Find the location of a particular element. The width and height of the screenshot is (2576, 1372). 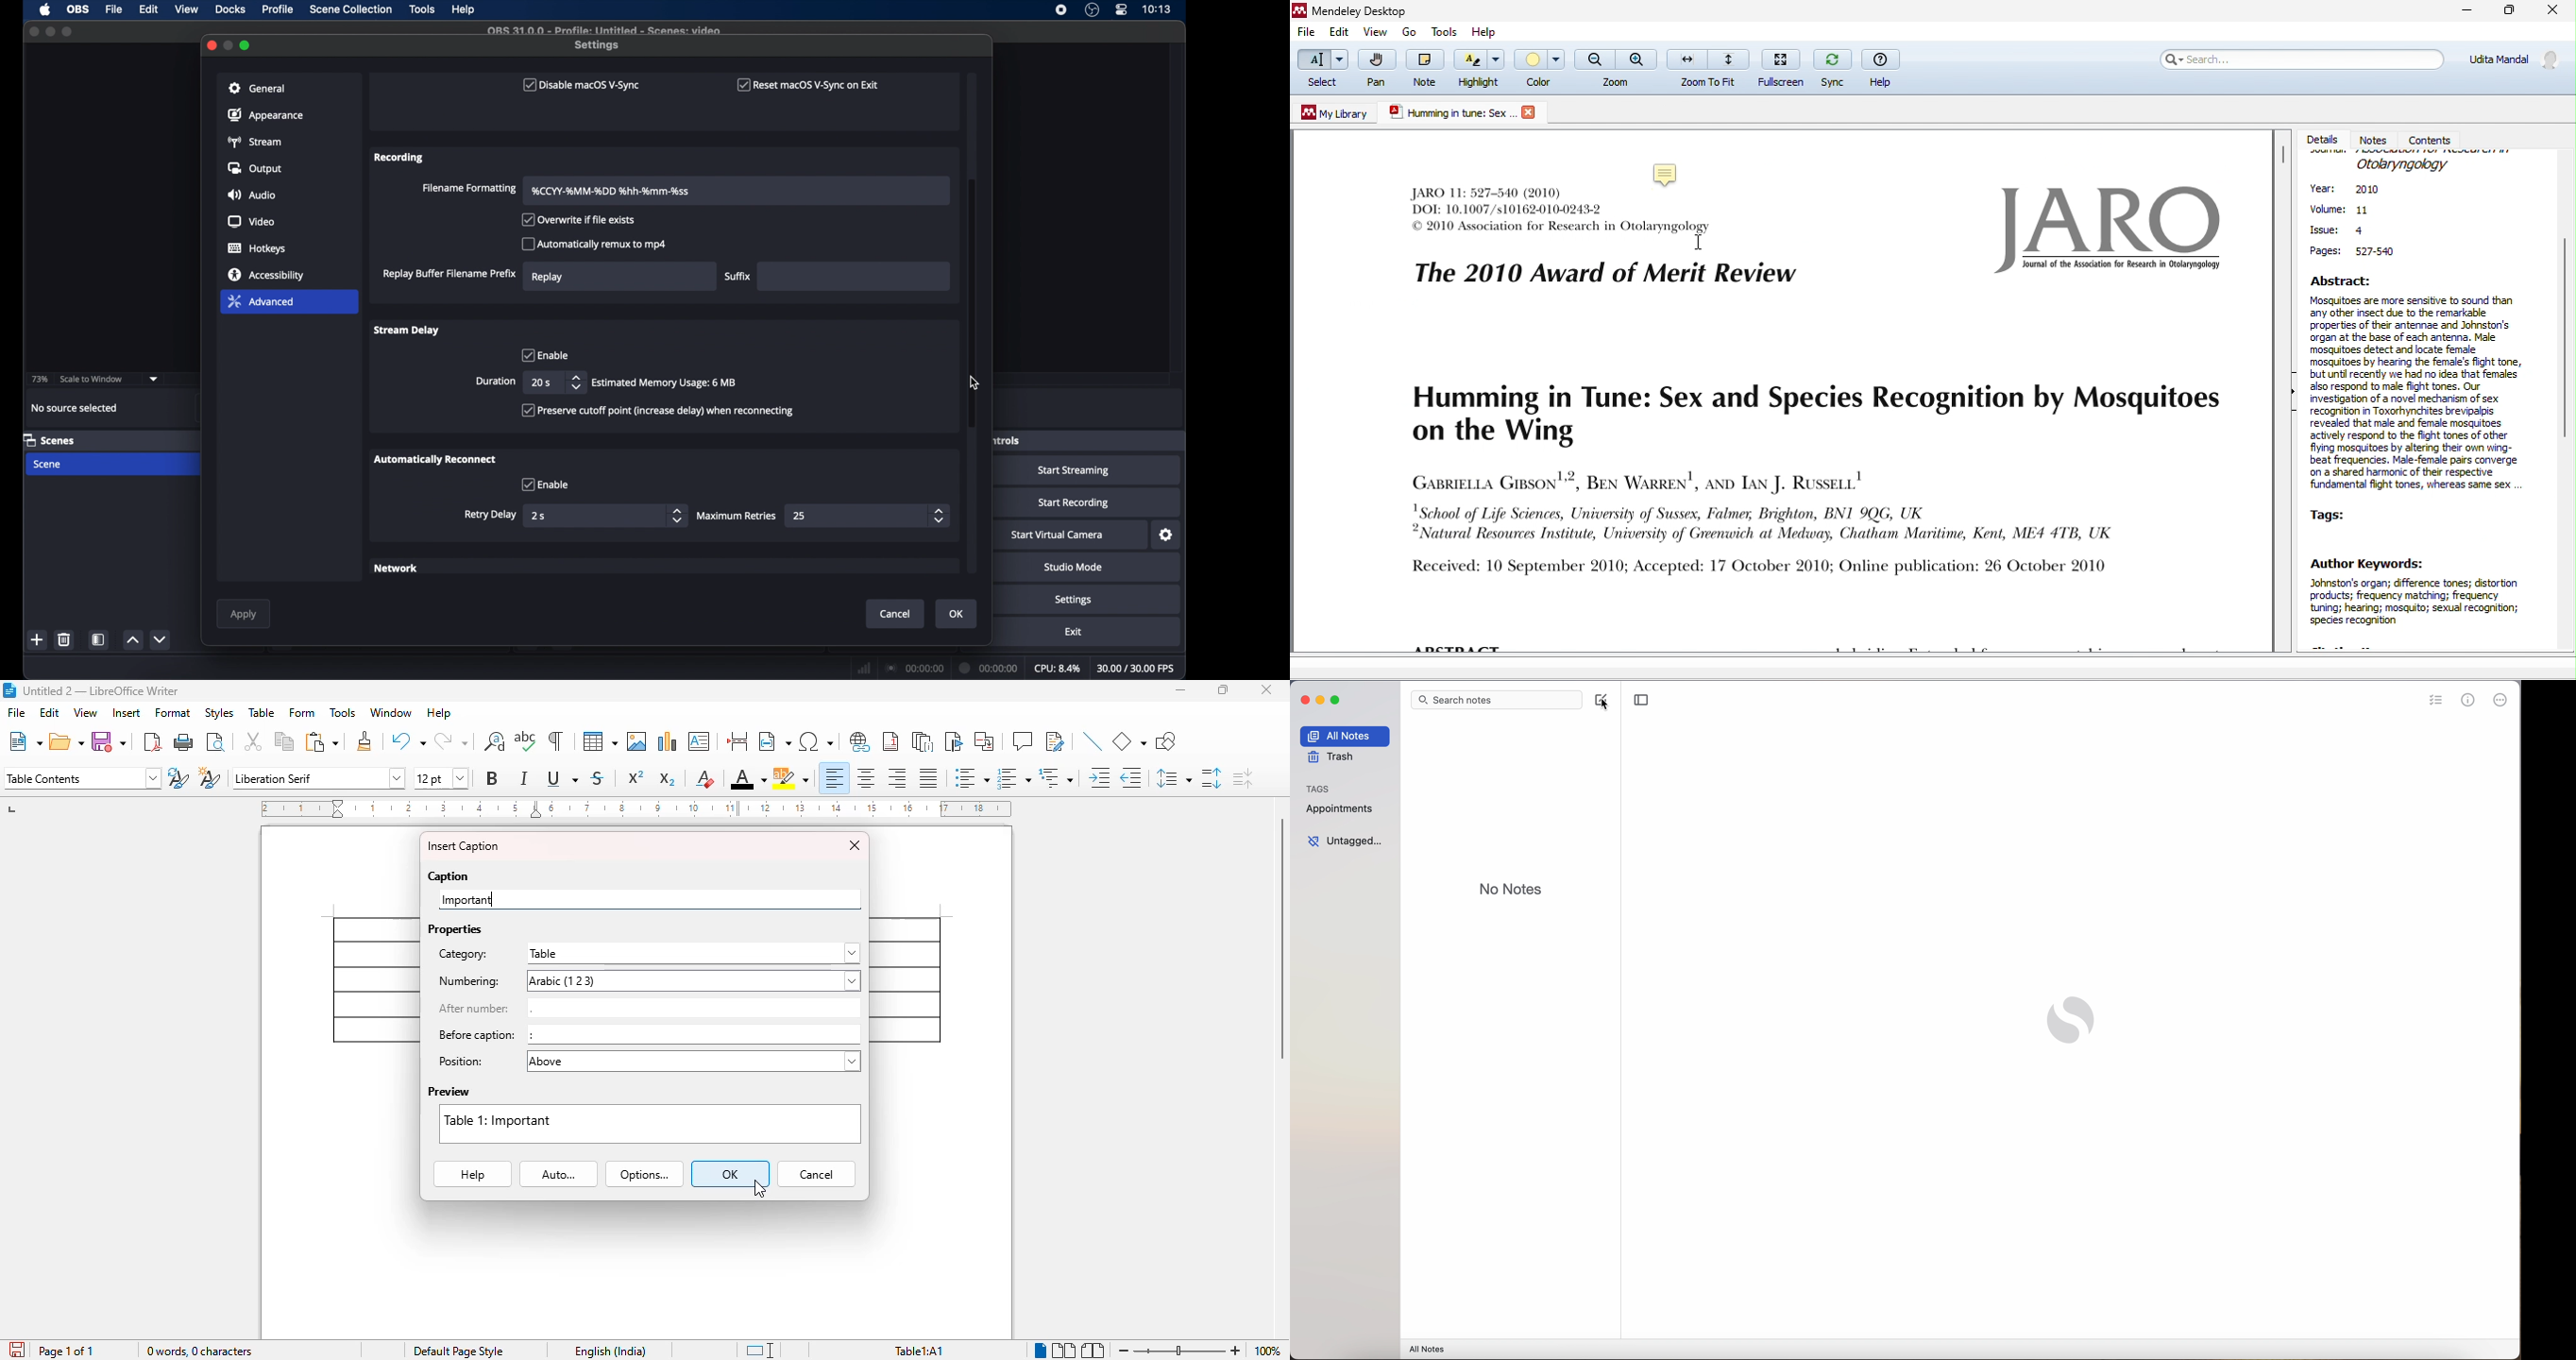

insert line is located at coordinates (1093, 740).